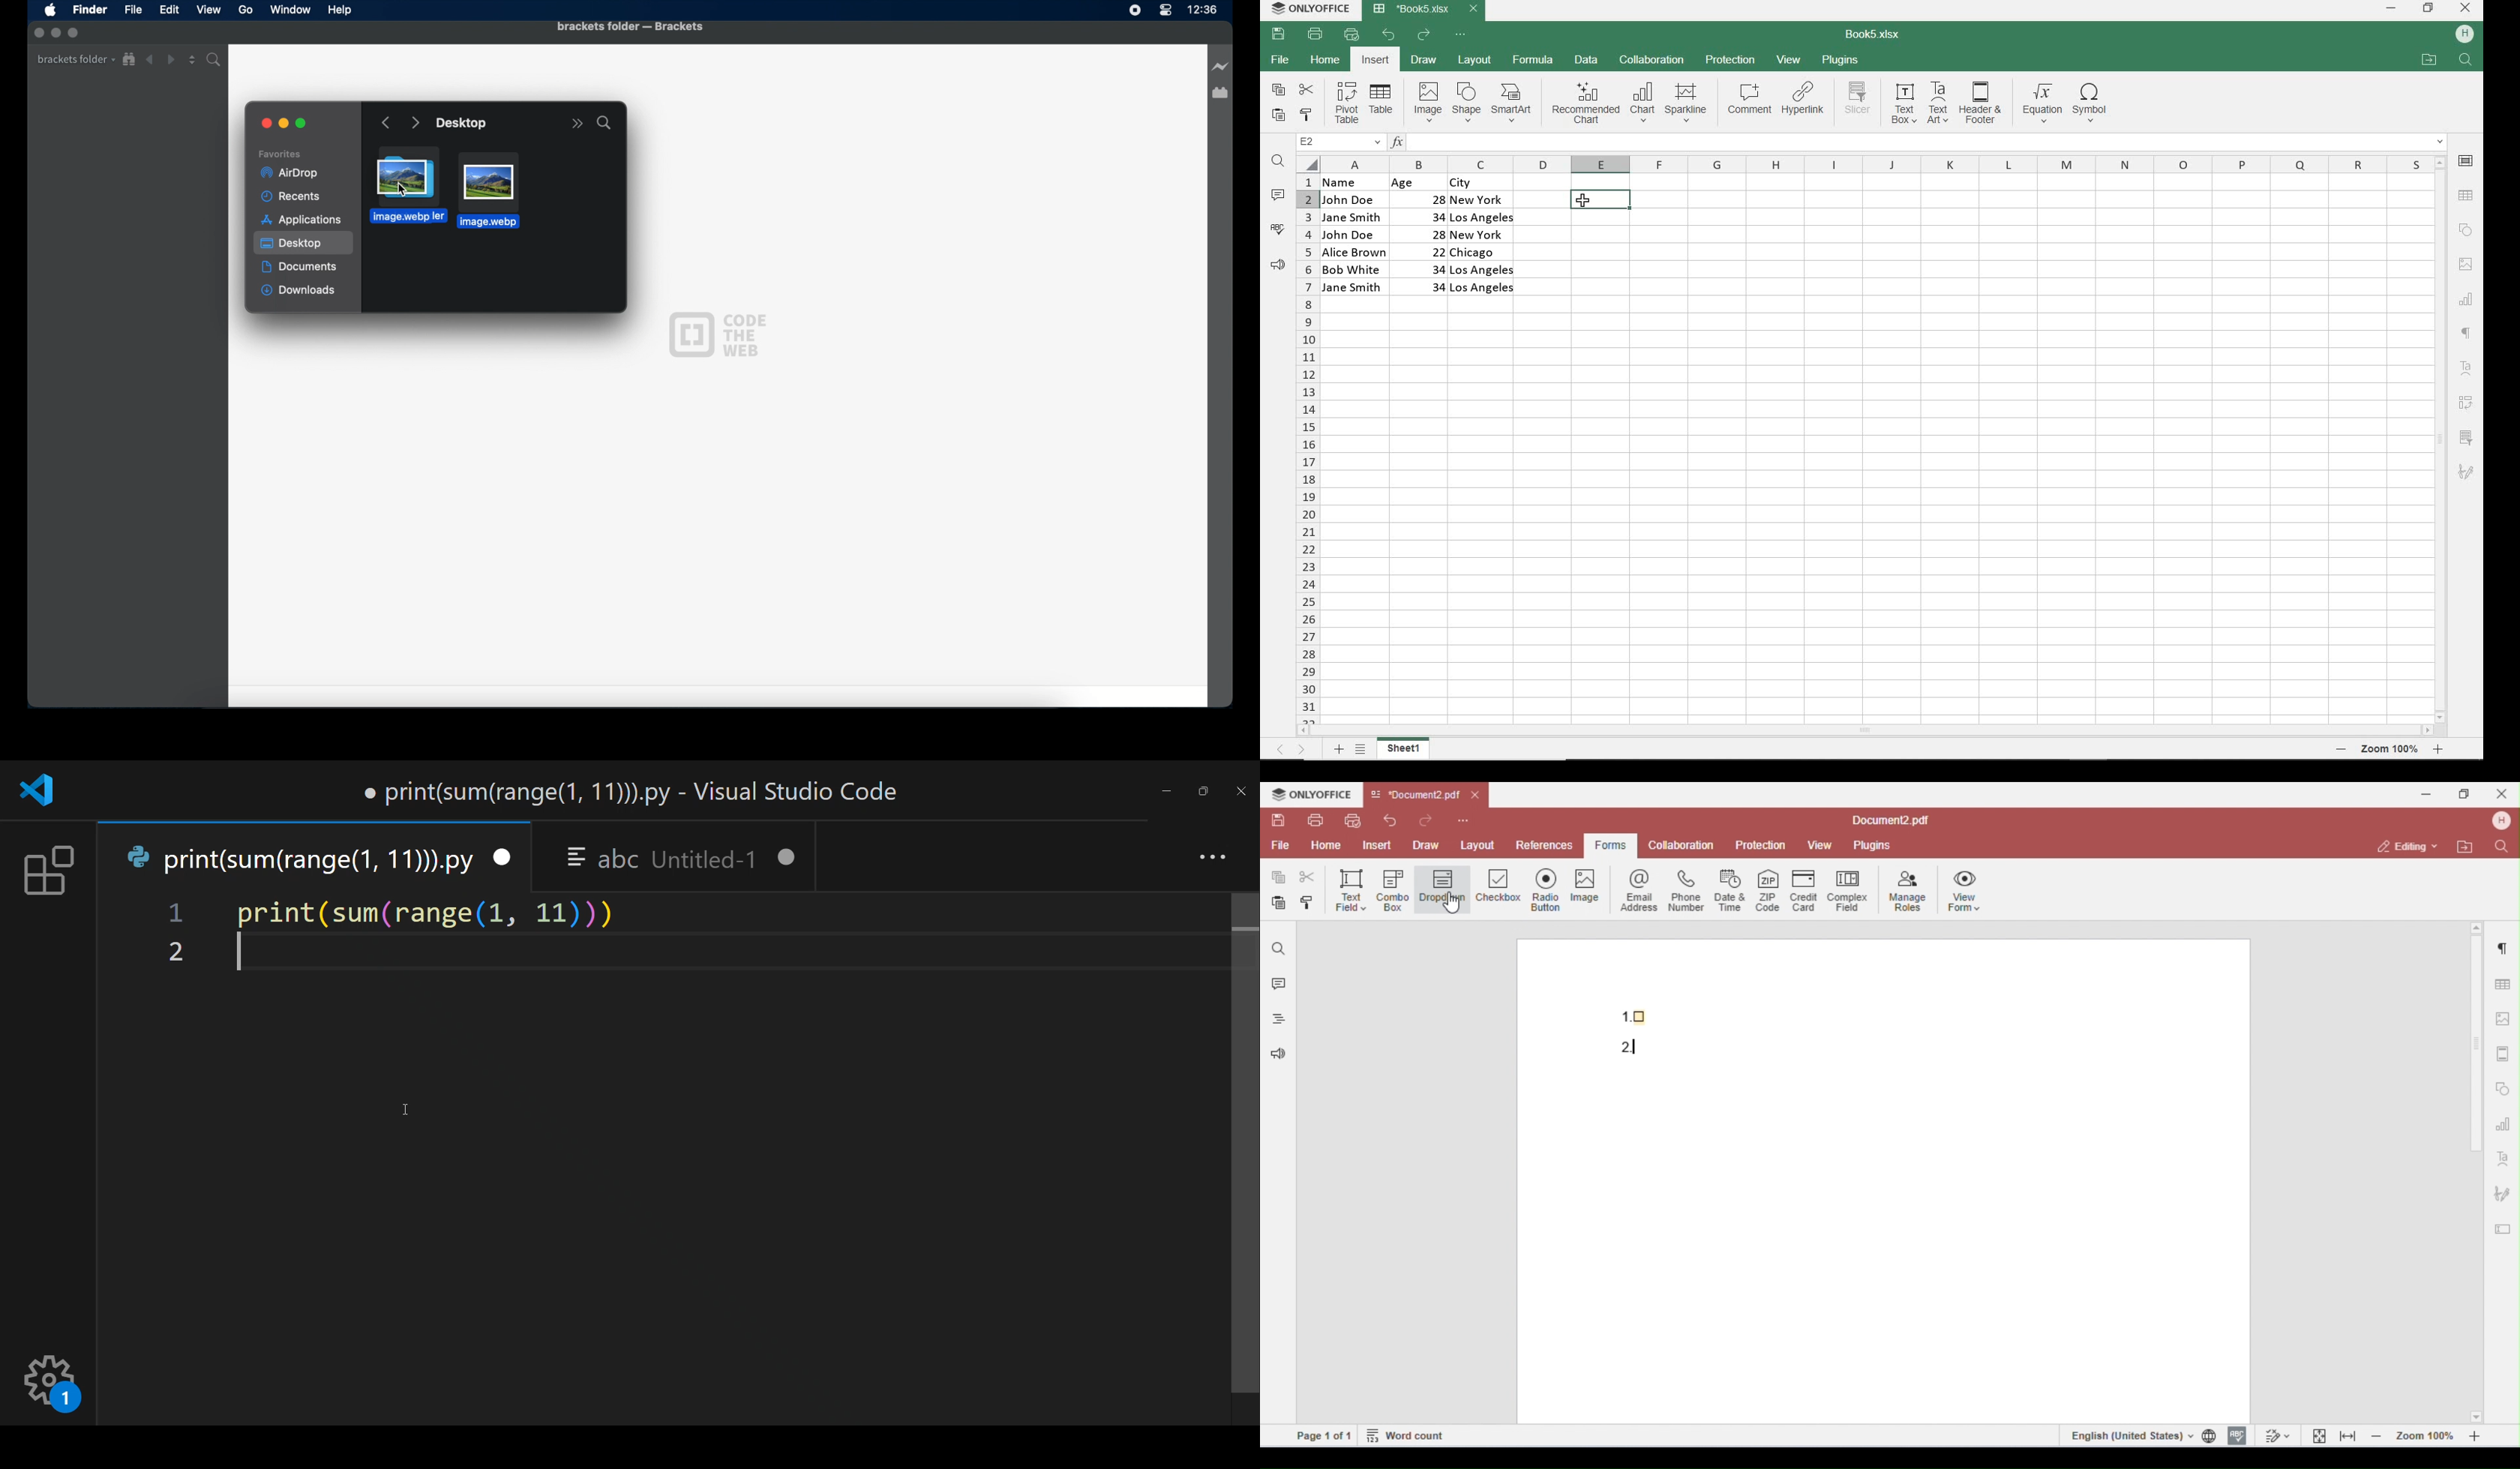  I want to click on John Doe, so click(1348, 200).